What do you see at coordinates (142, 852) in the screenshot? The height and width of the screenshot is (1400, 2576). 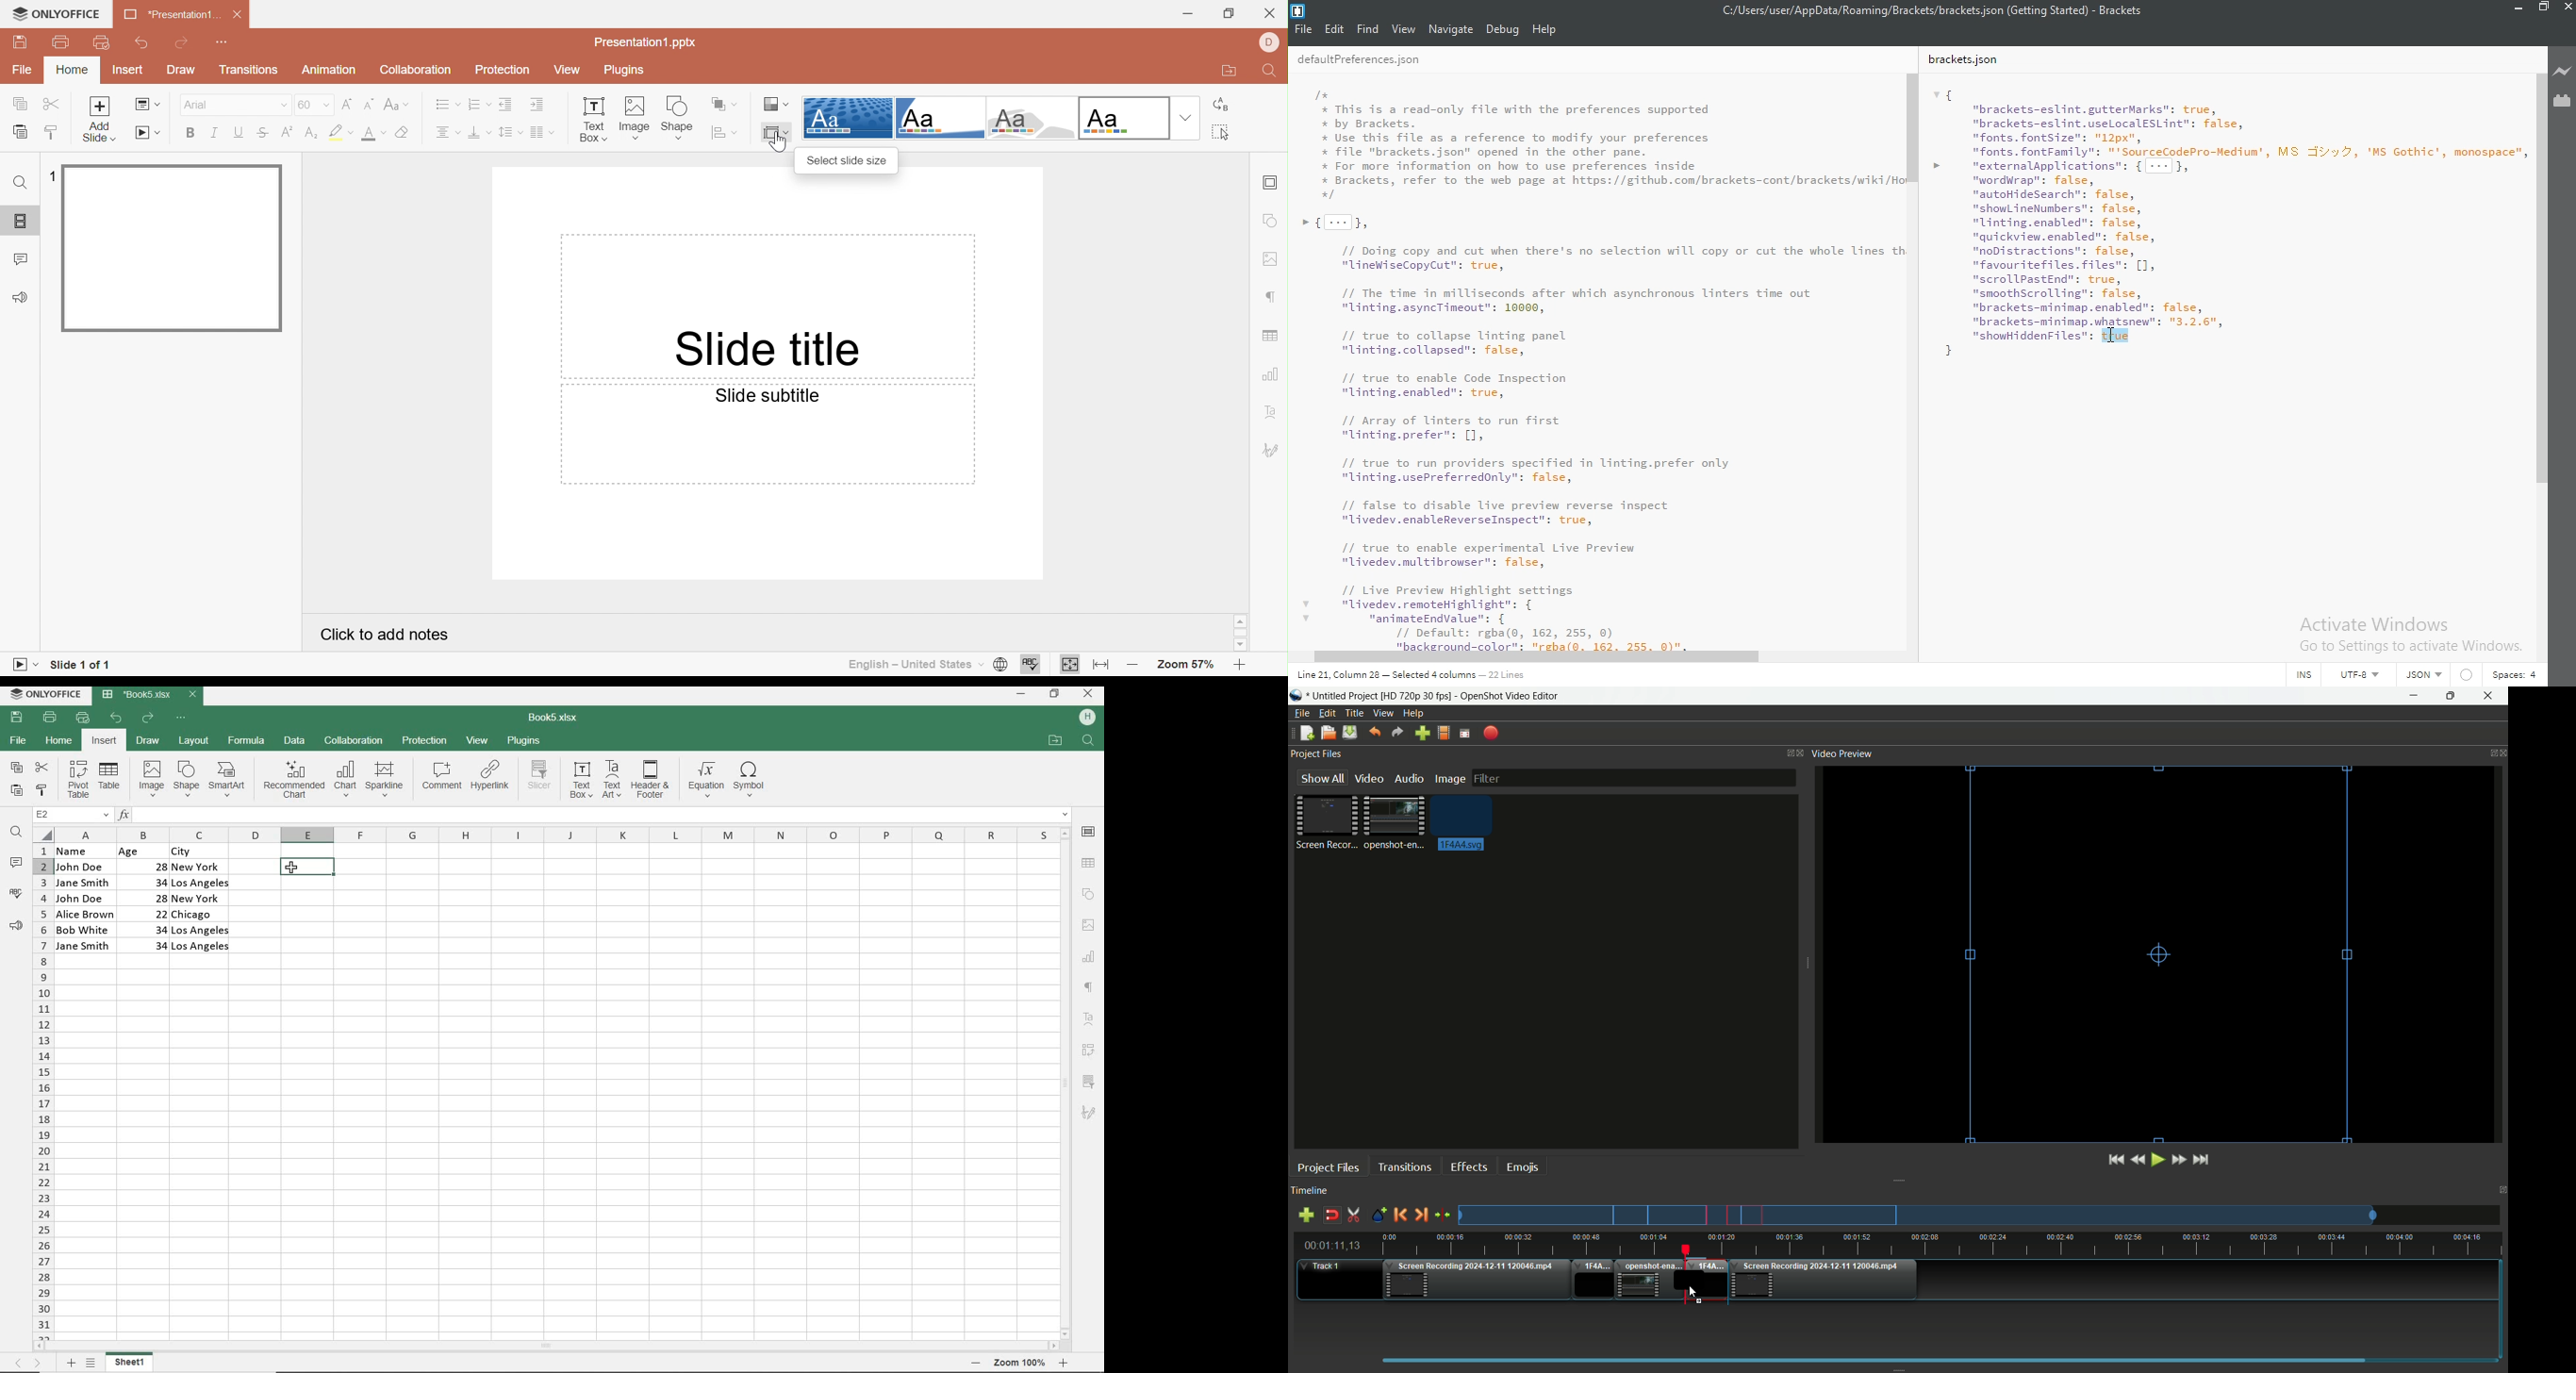 I see `Age` at bounding box center [142, 852].